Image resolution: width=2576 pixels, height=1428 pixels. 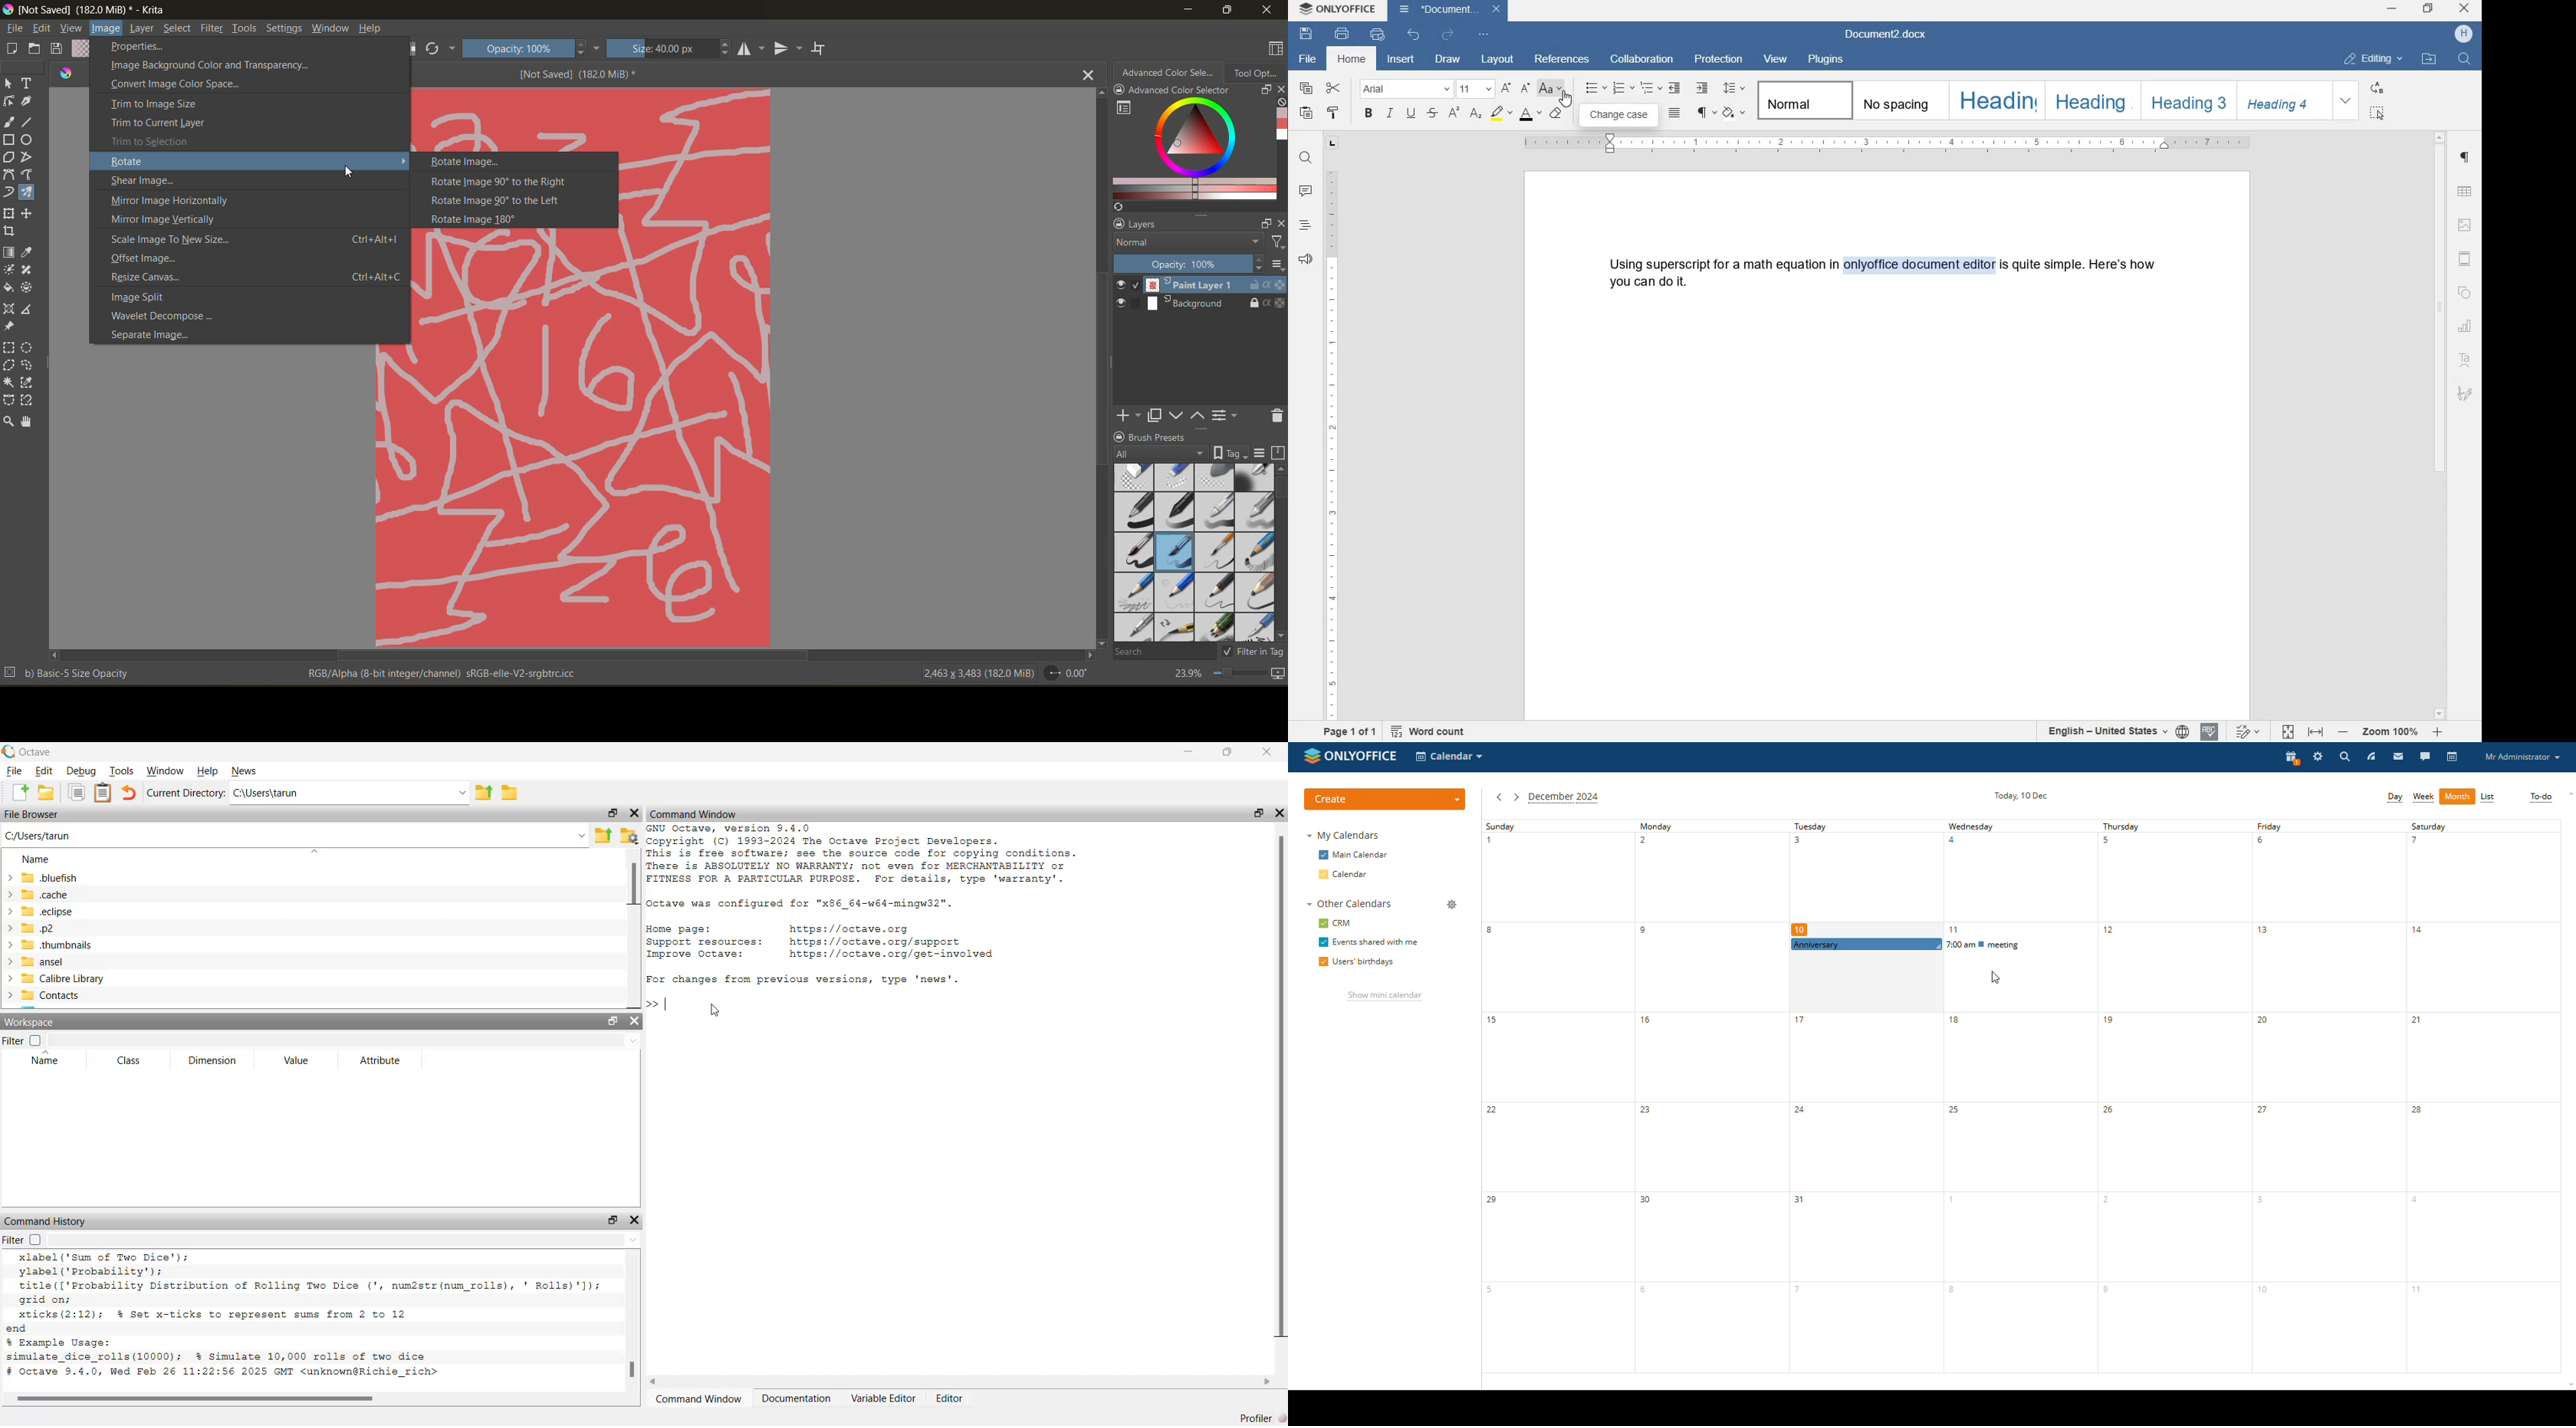 I want to click on rotate image 90 to left, so click(x=506, y=201).